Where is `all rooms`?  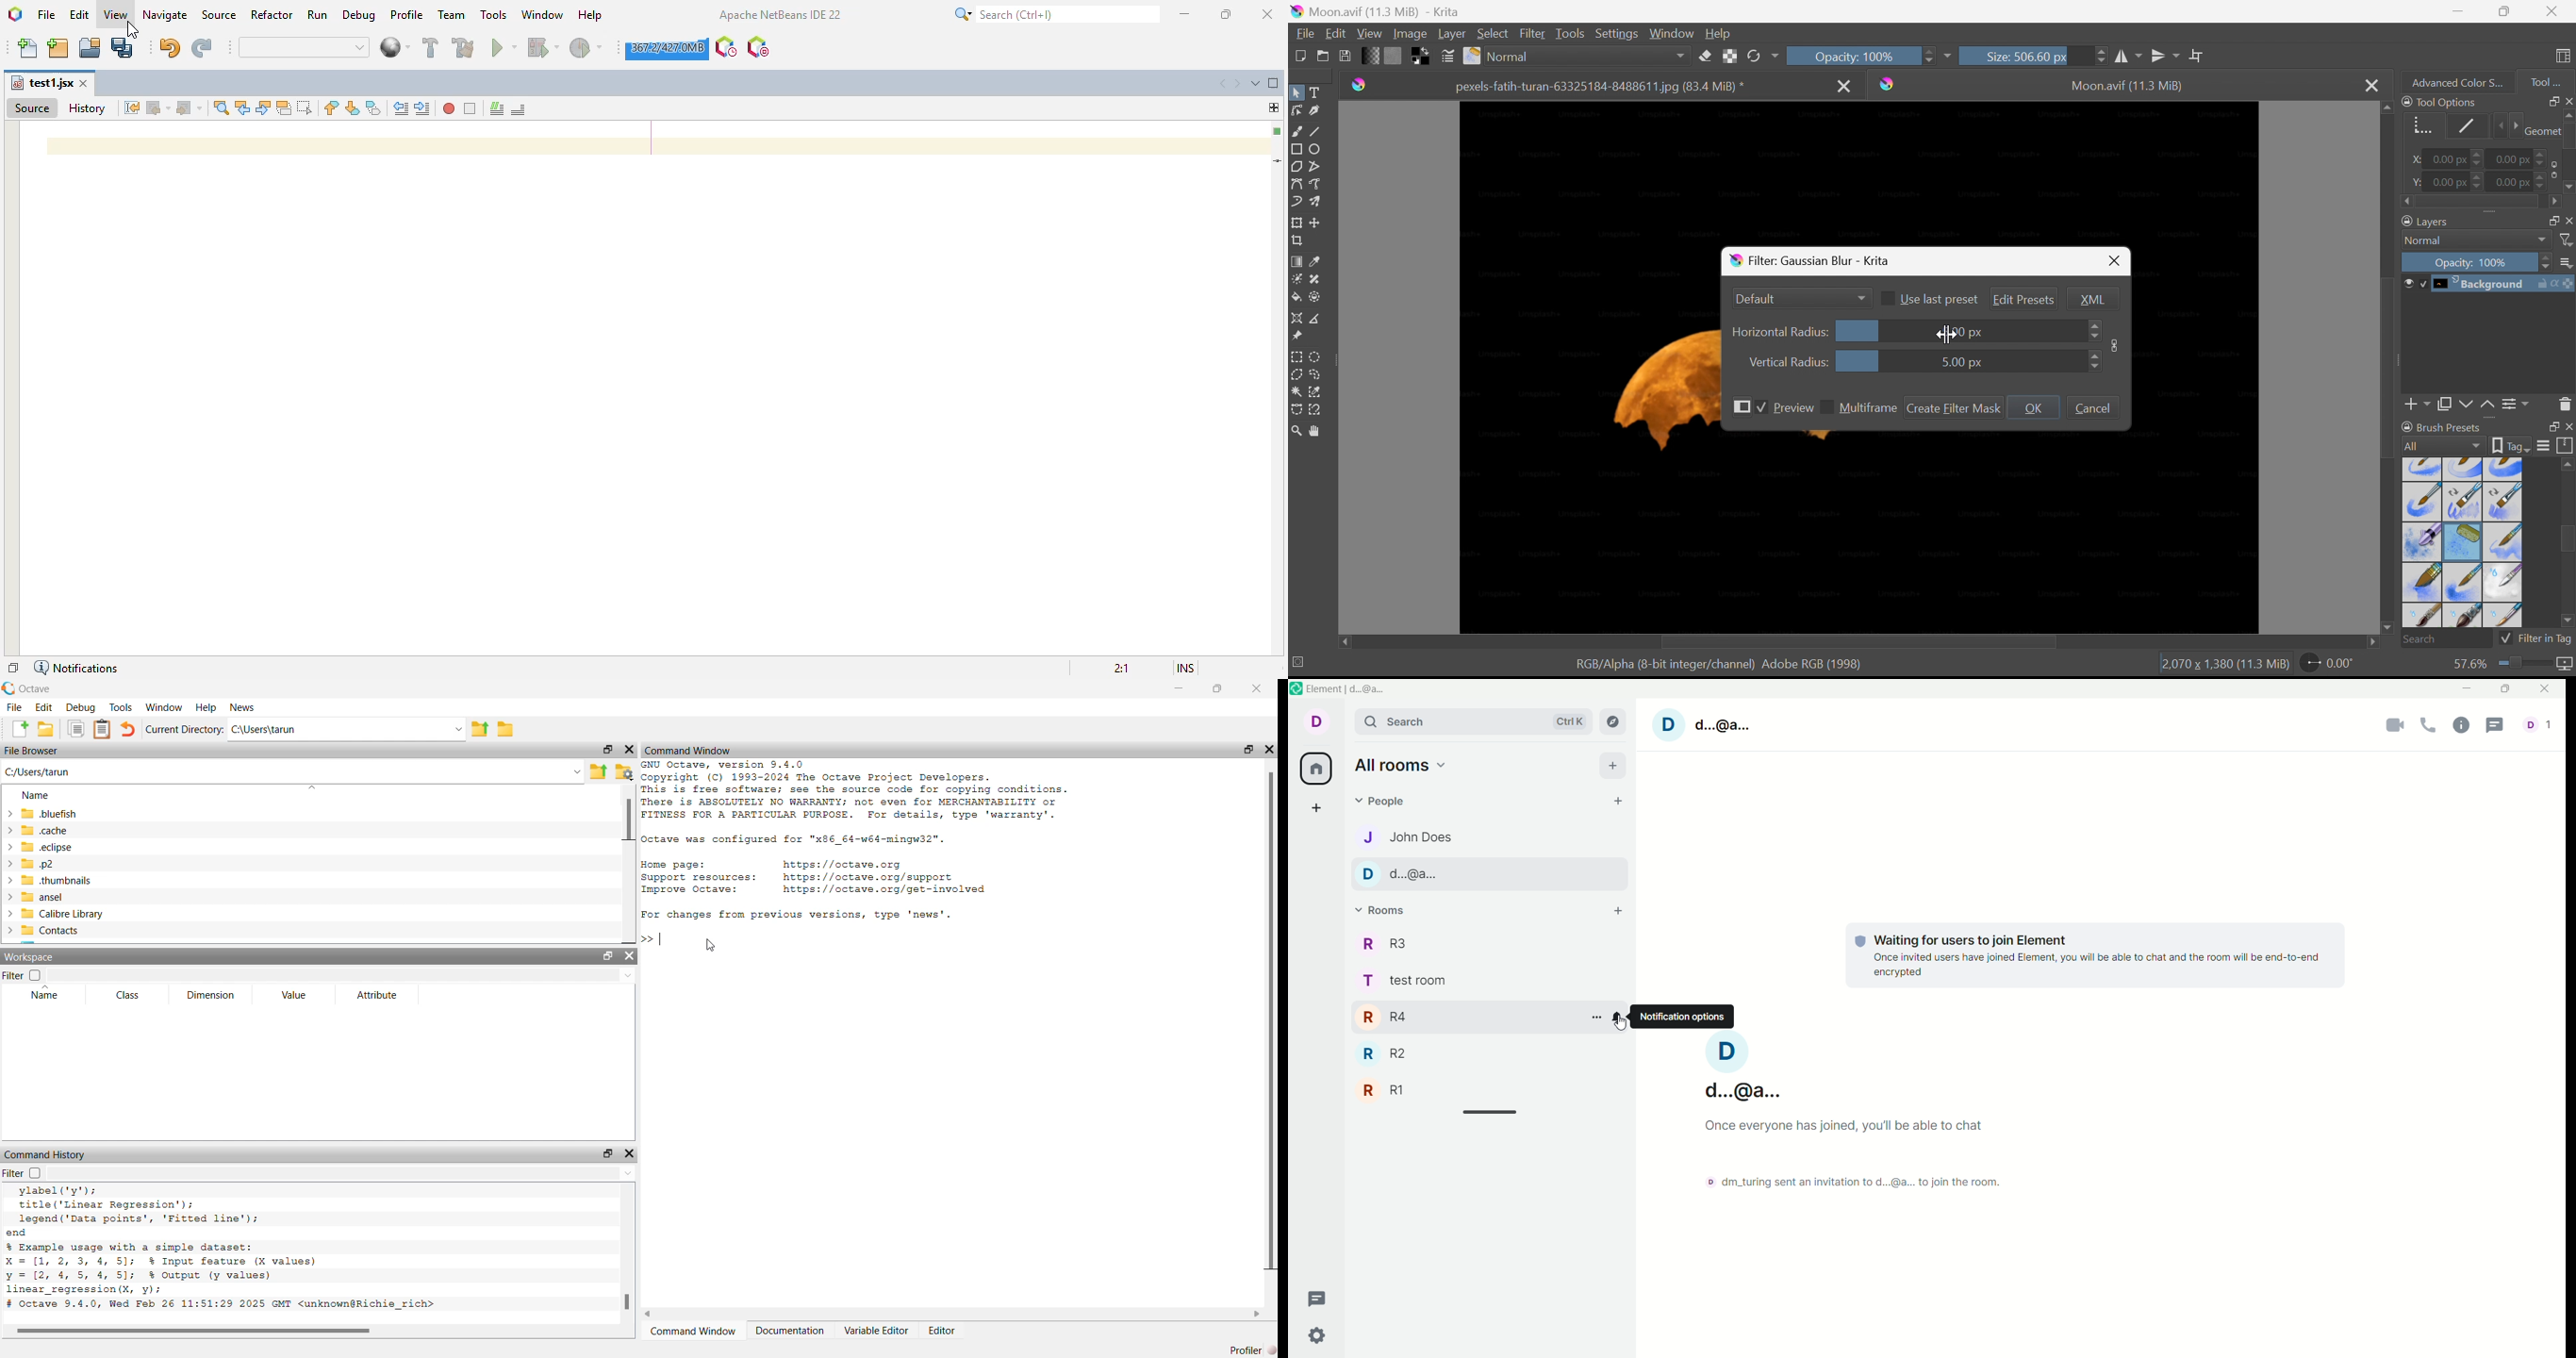 all rooms is located at coordinates (1405, 764).